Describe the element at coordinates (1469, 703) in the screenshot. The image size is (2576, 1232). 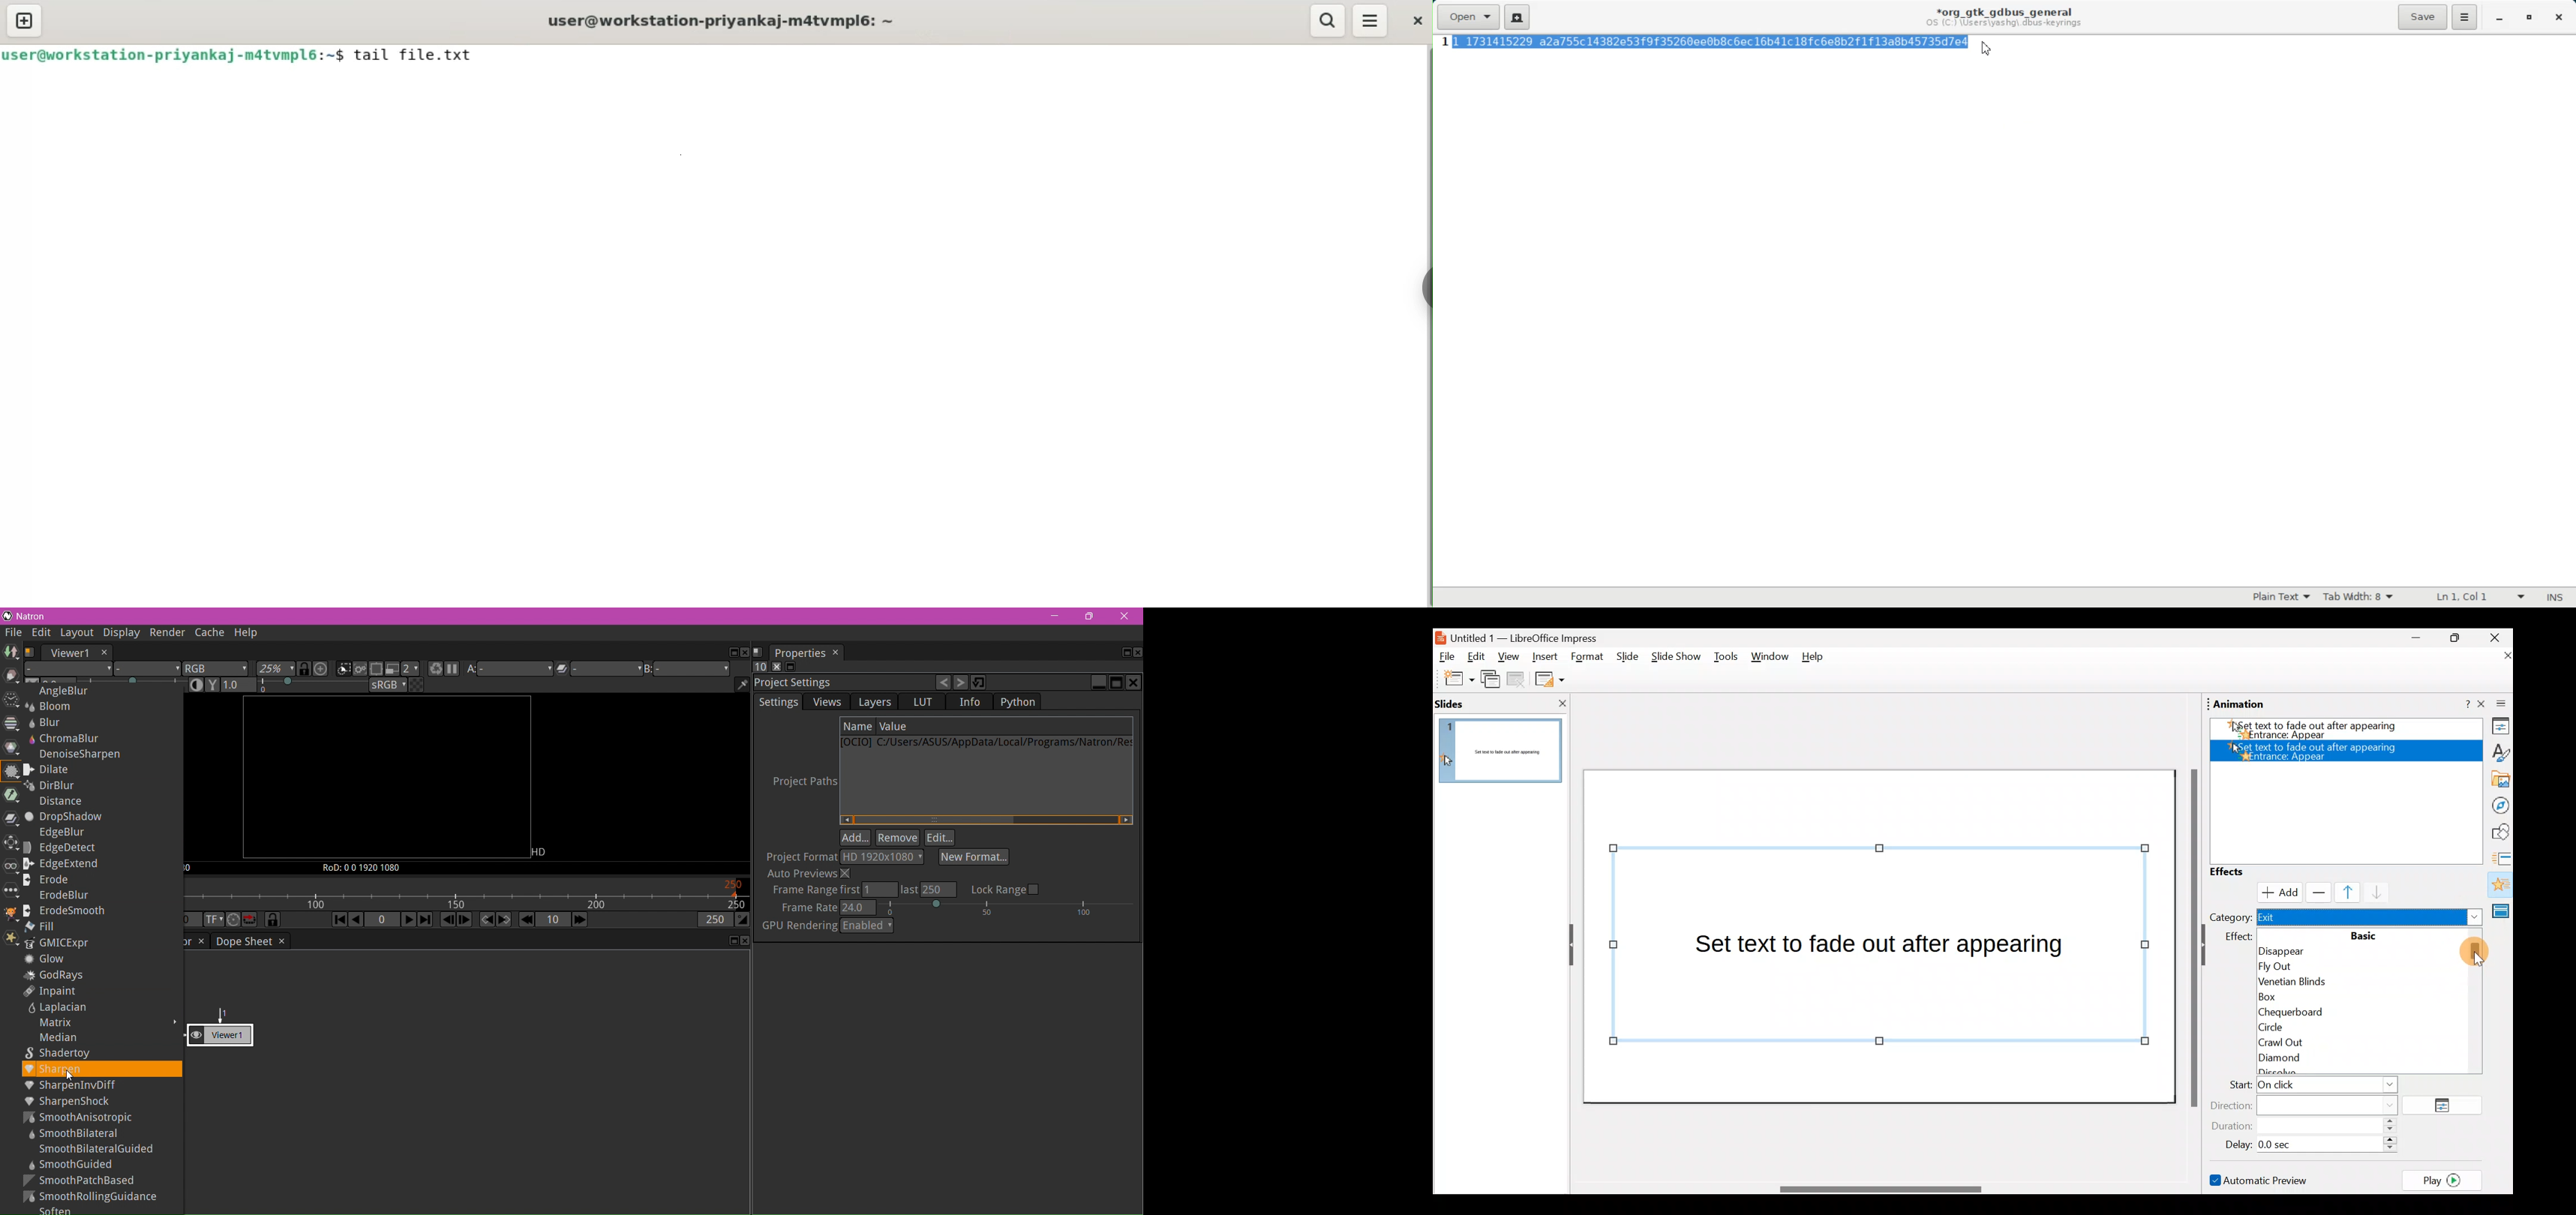
I see `Slides` at that location.